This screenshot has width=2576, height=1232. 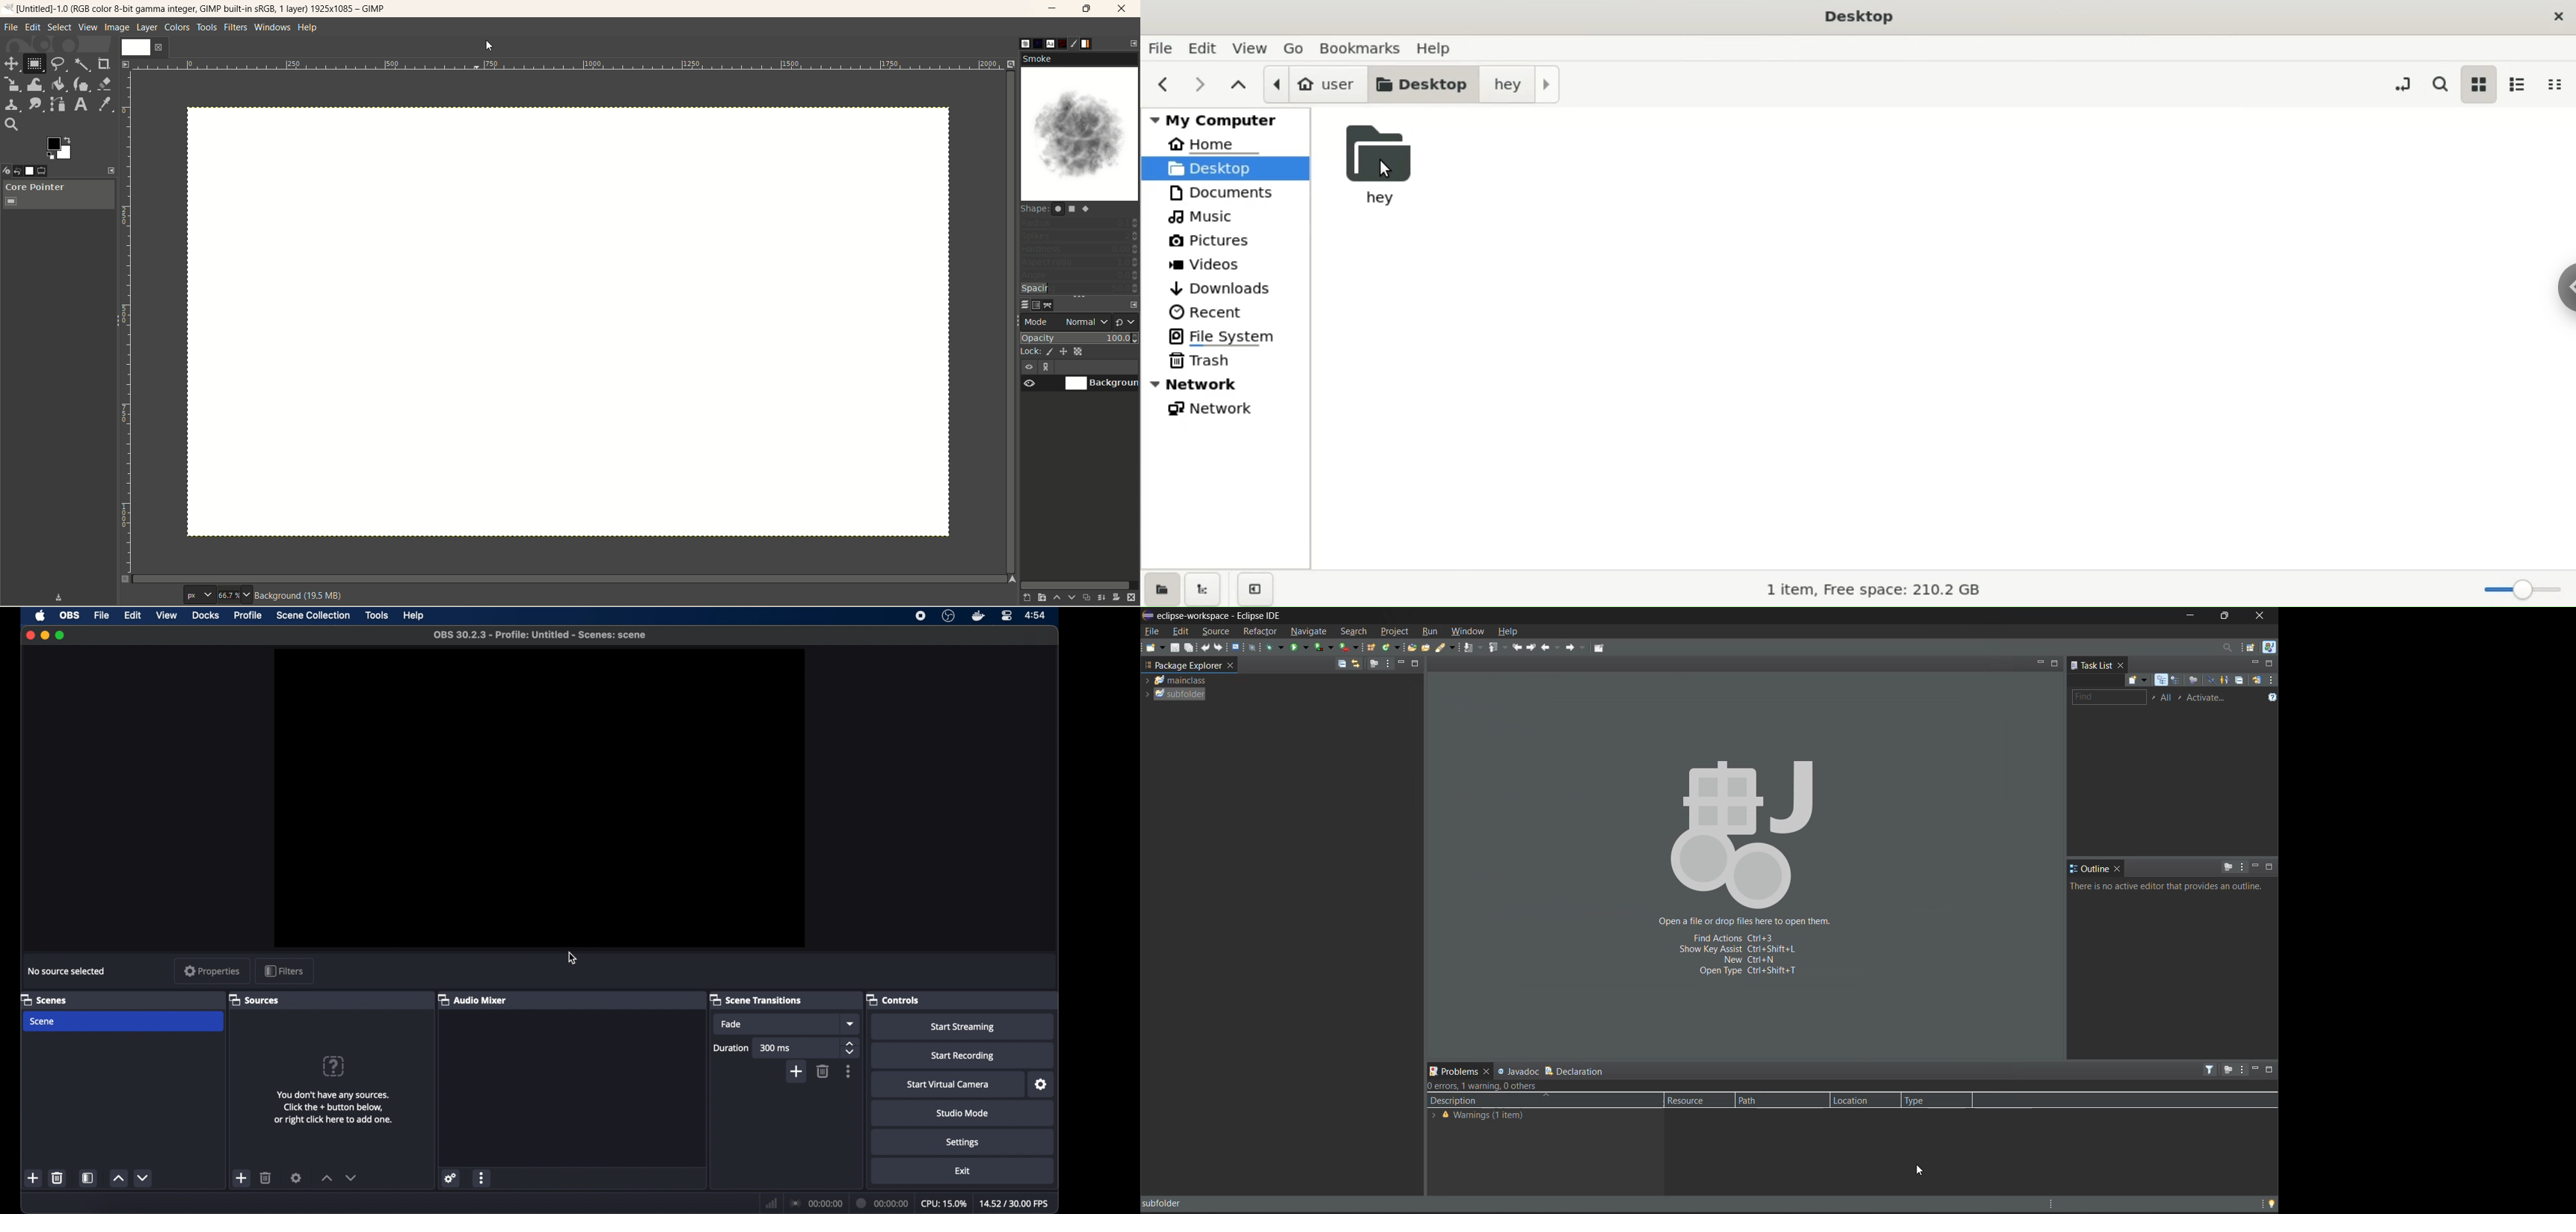 What do you see at coordinates (2438, 83) in the screenshot?
I see `search` at bounding box center [2438, 83].